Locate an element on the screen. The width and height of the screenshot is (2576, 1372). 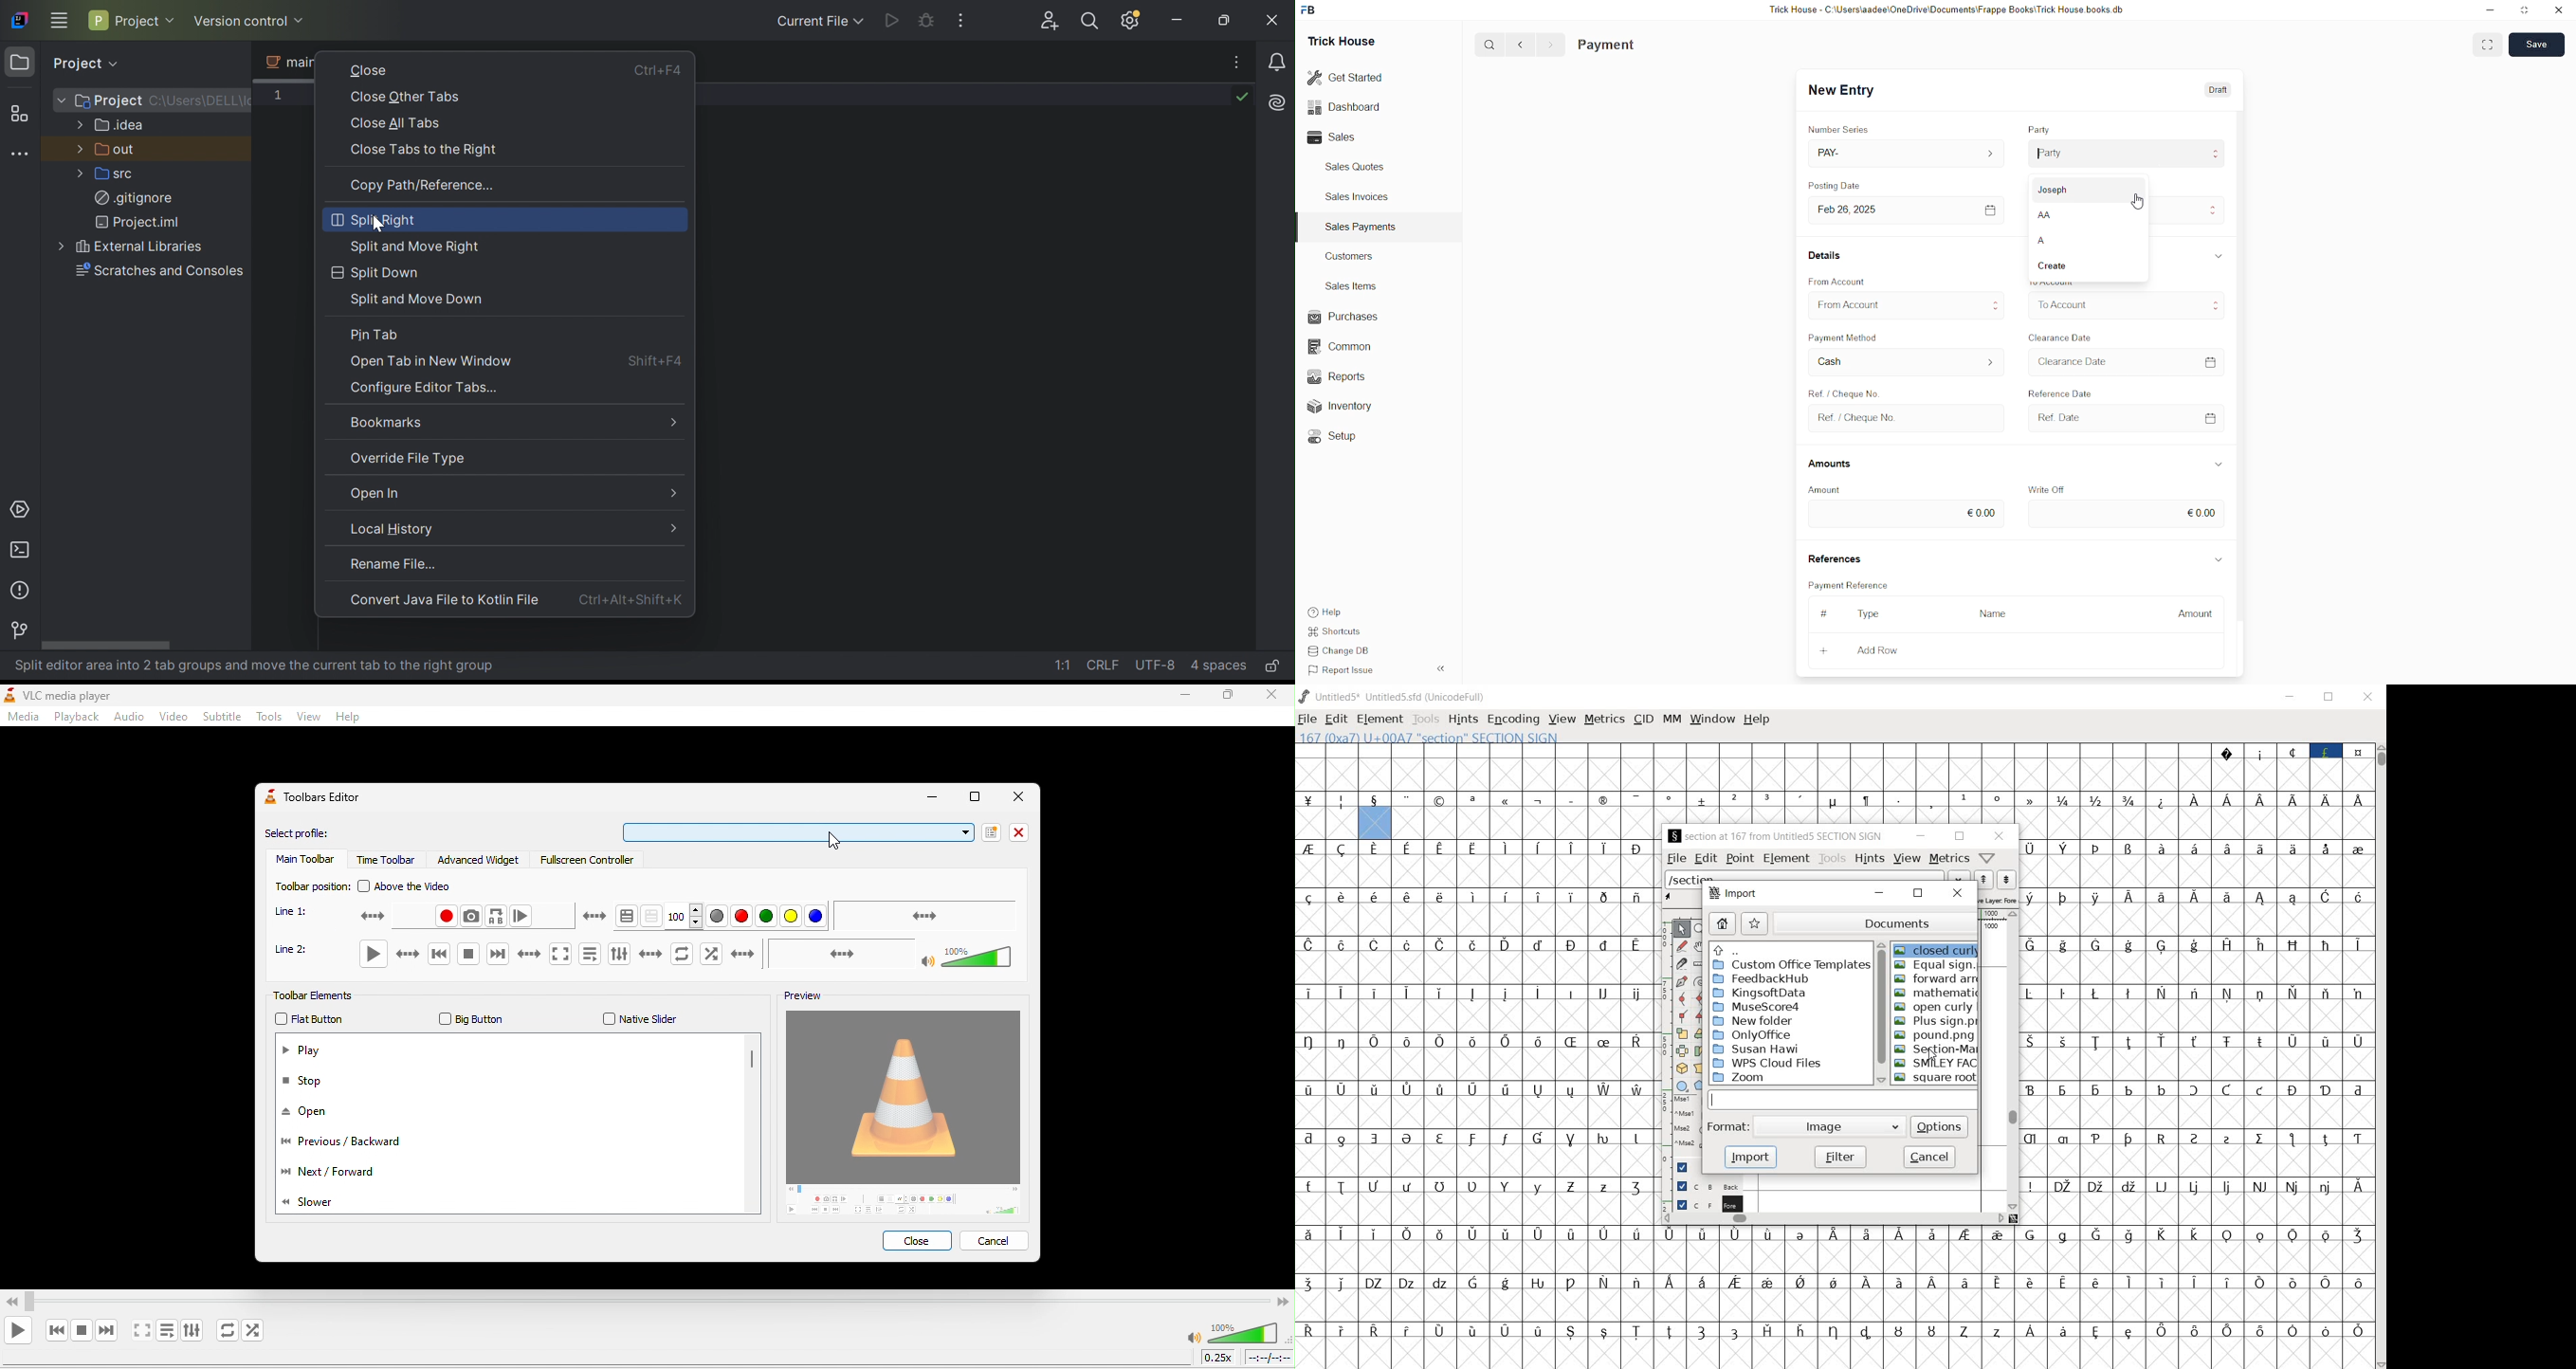
External Libraries is located at coordinates (142, 248).